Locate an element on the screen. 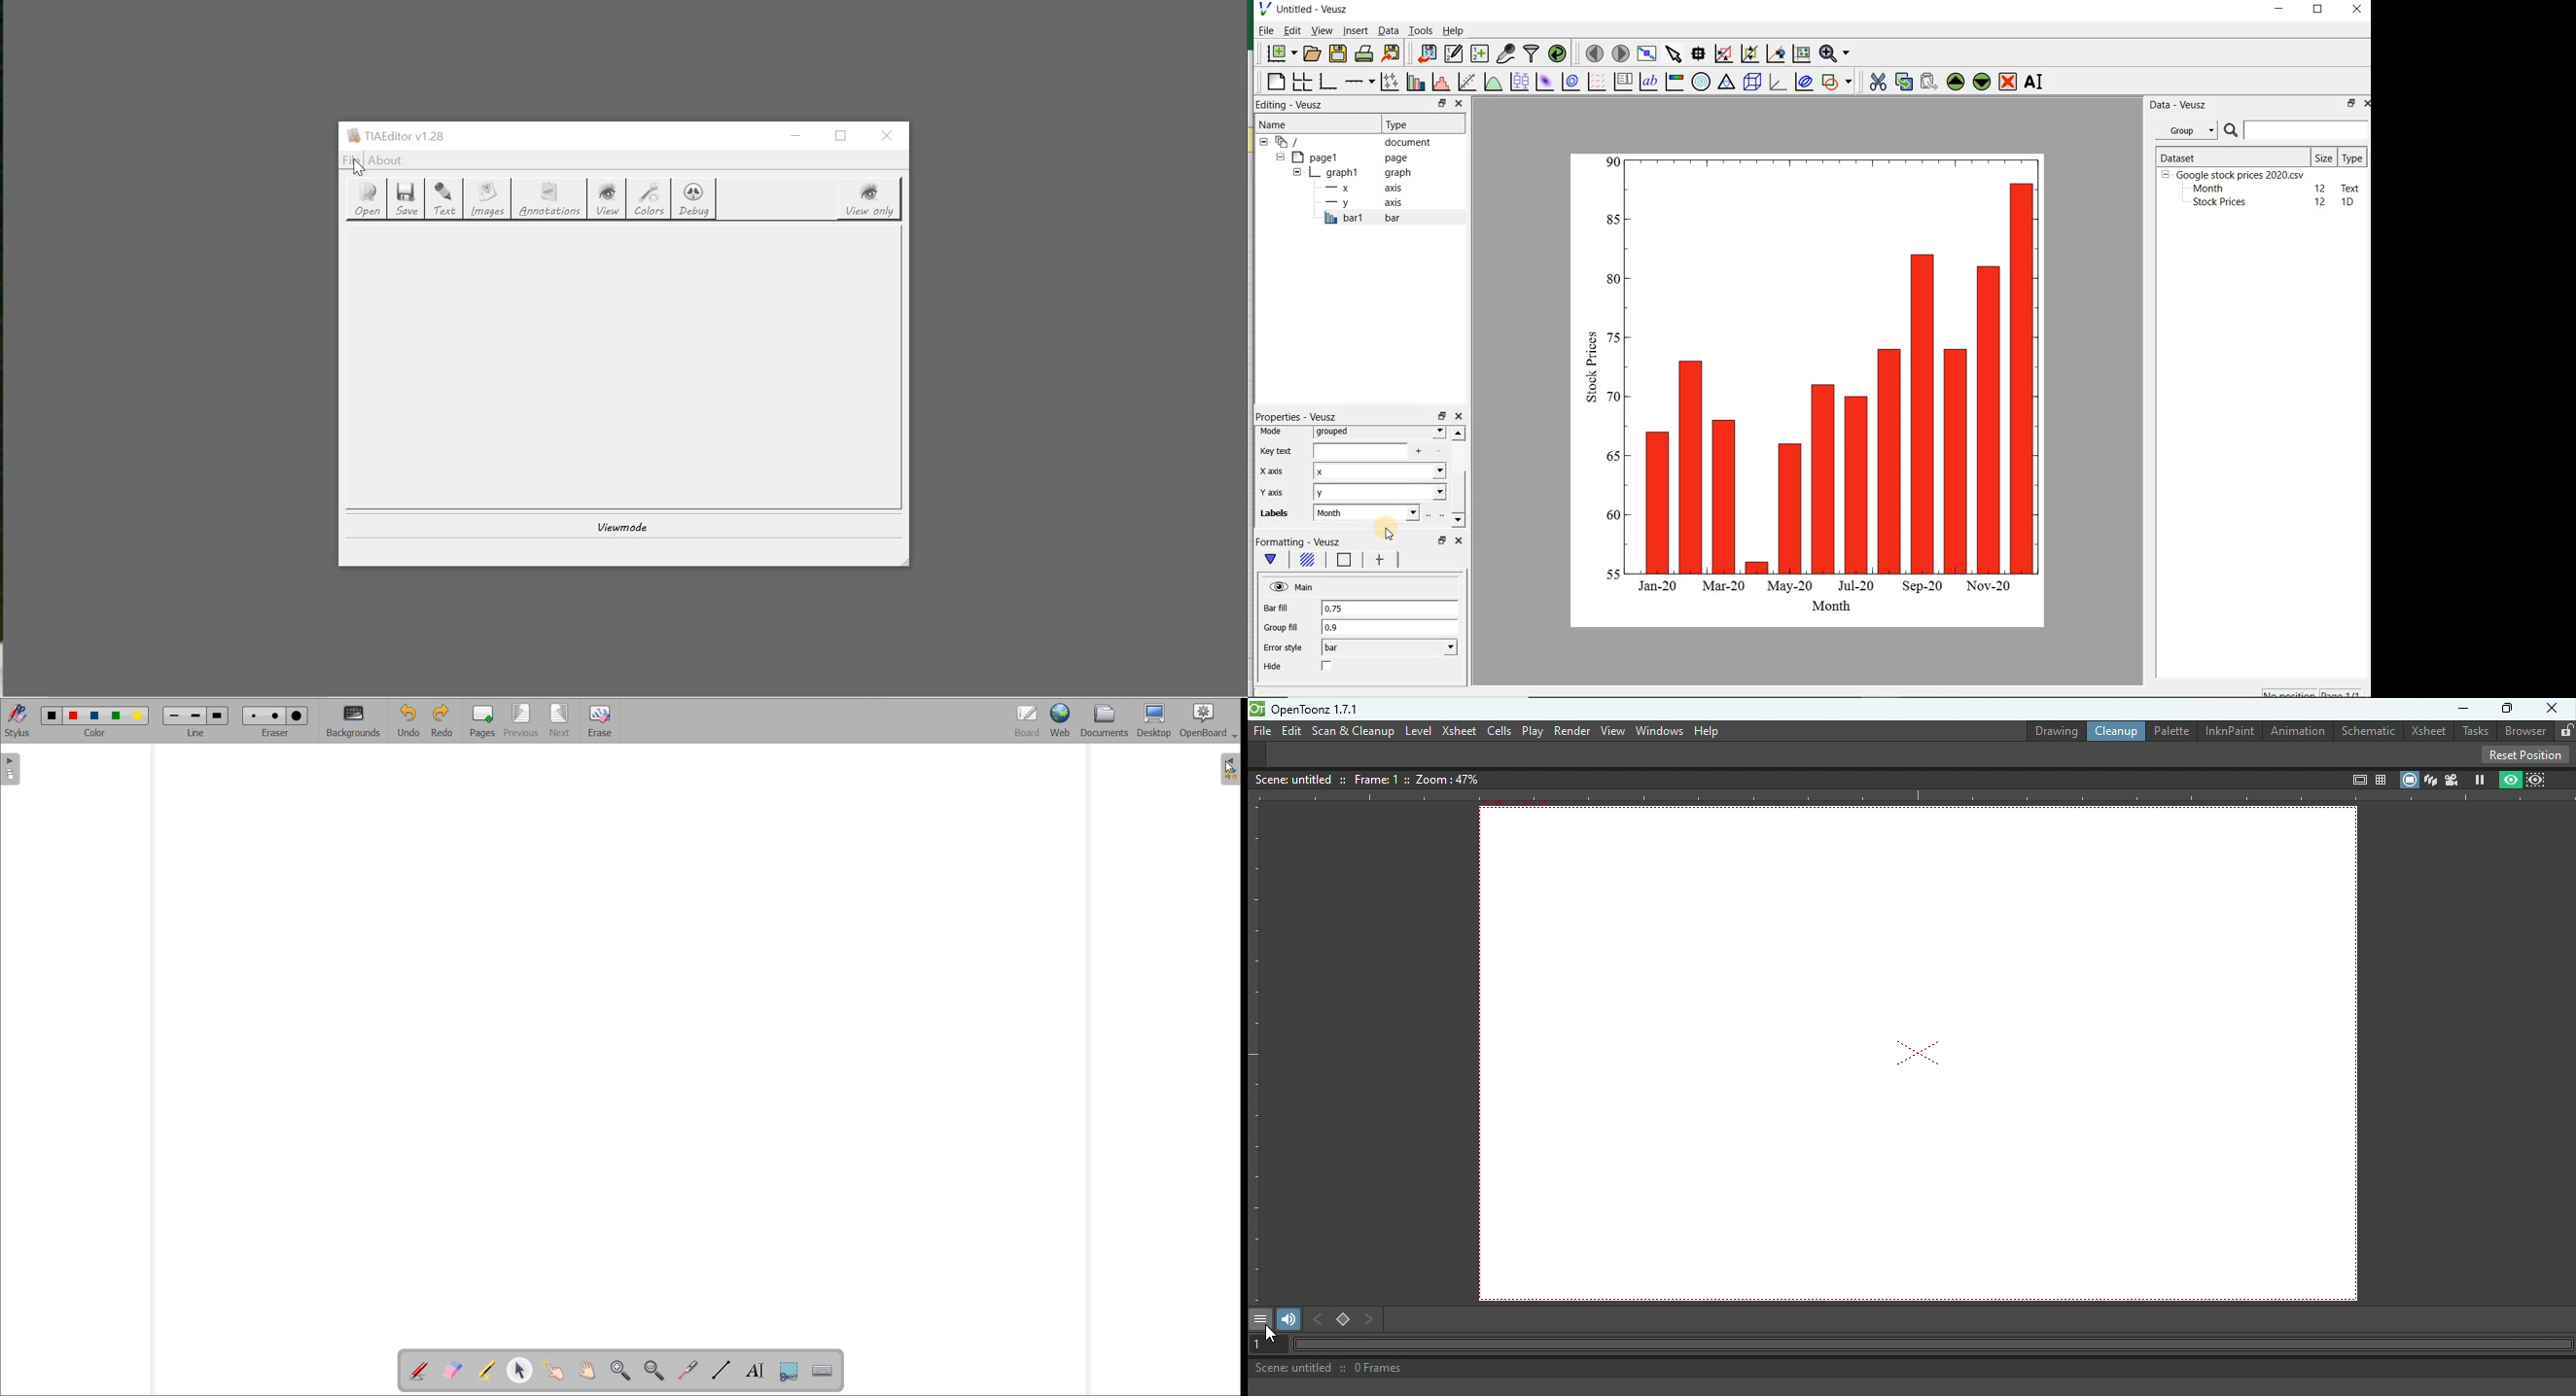 This screenshot has width=2576, height=1400. view is located at coordinates (1322, 31).